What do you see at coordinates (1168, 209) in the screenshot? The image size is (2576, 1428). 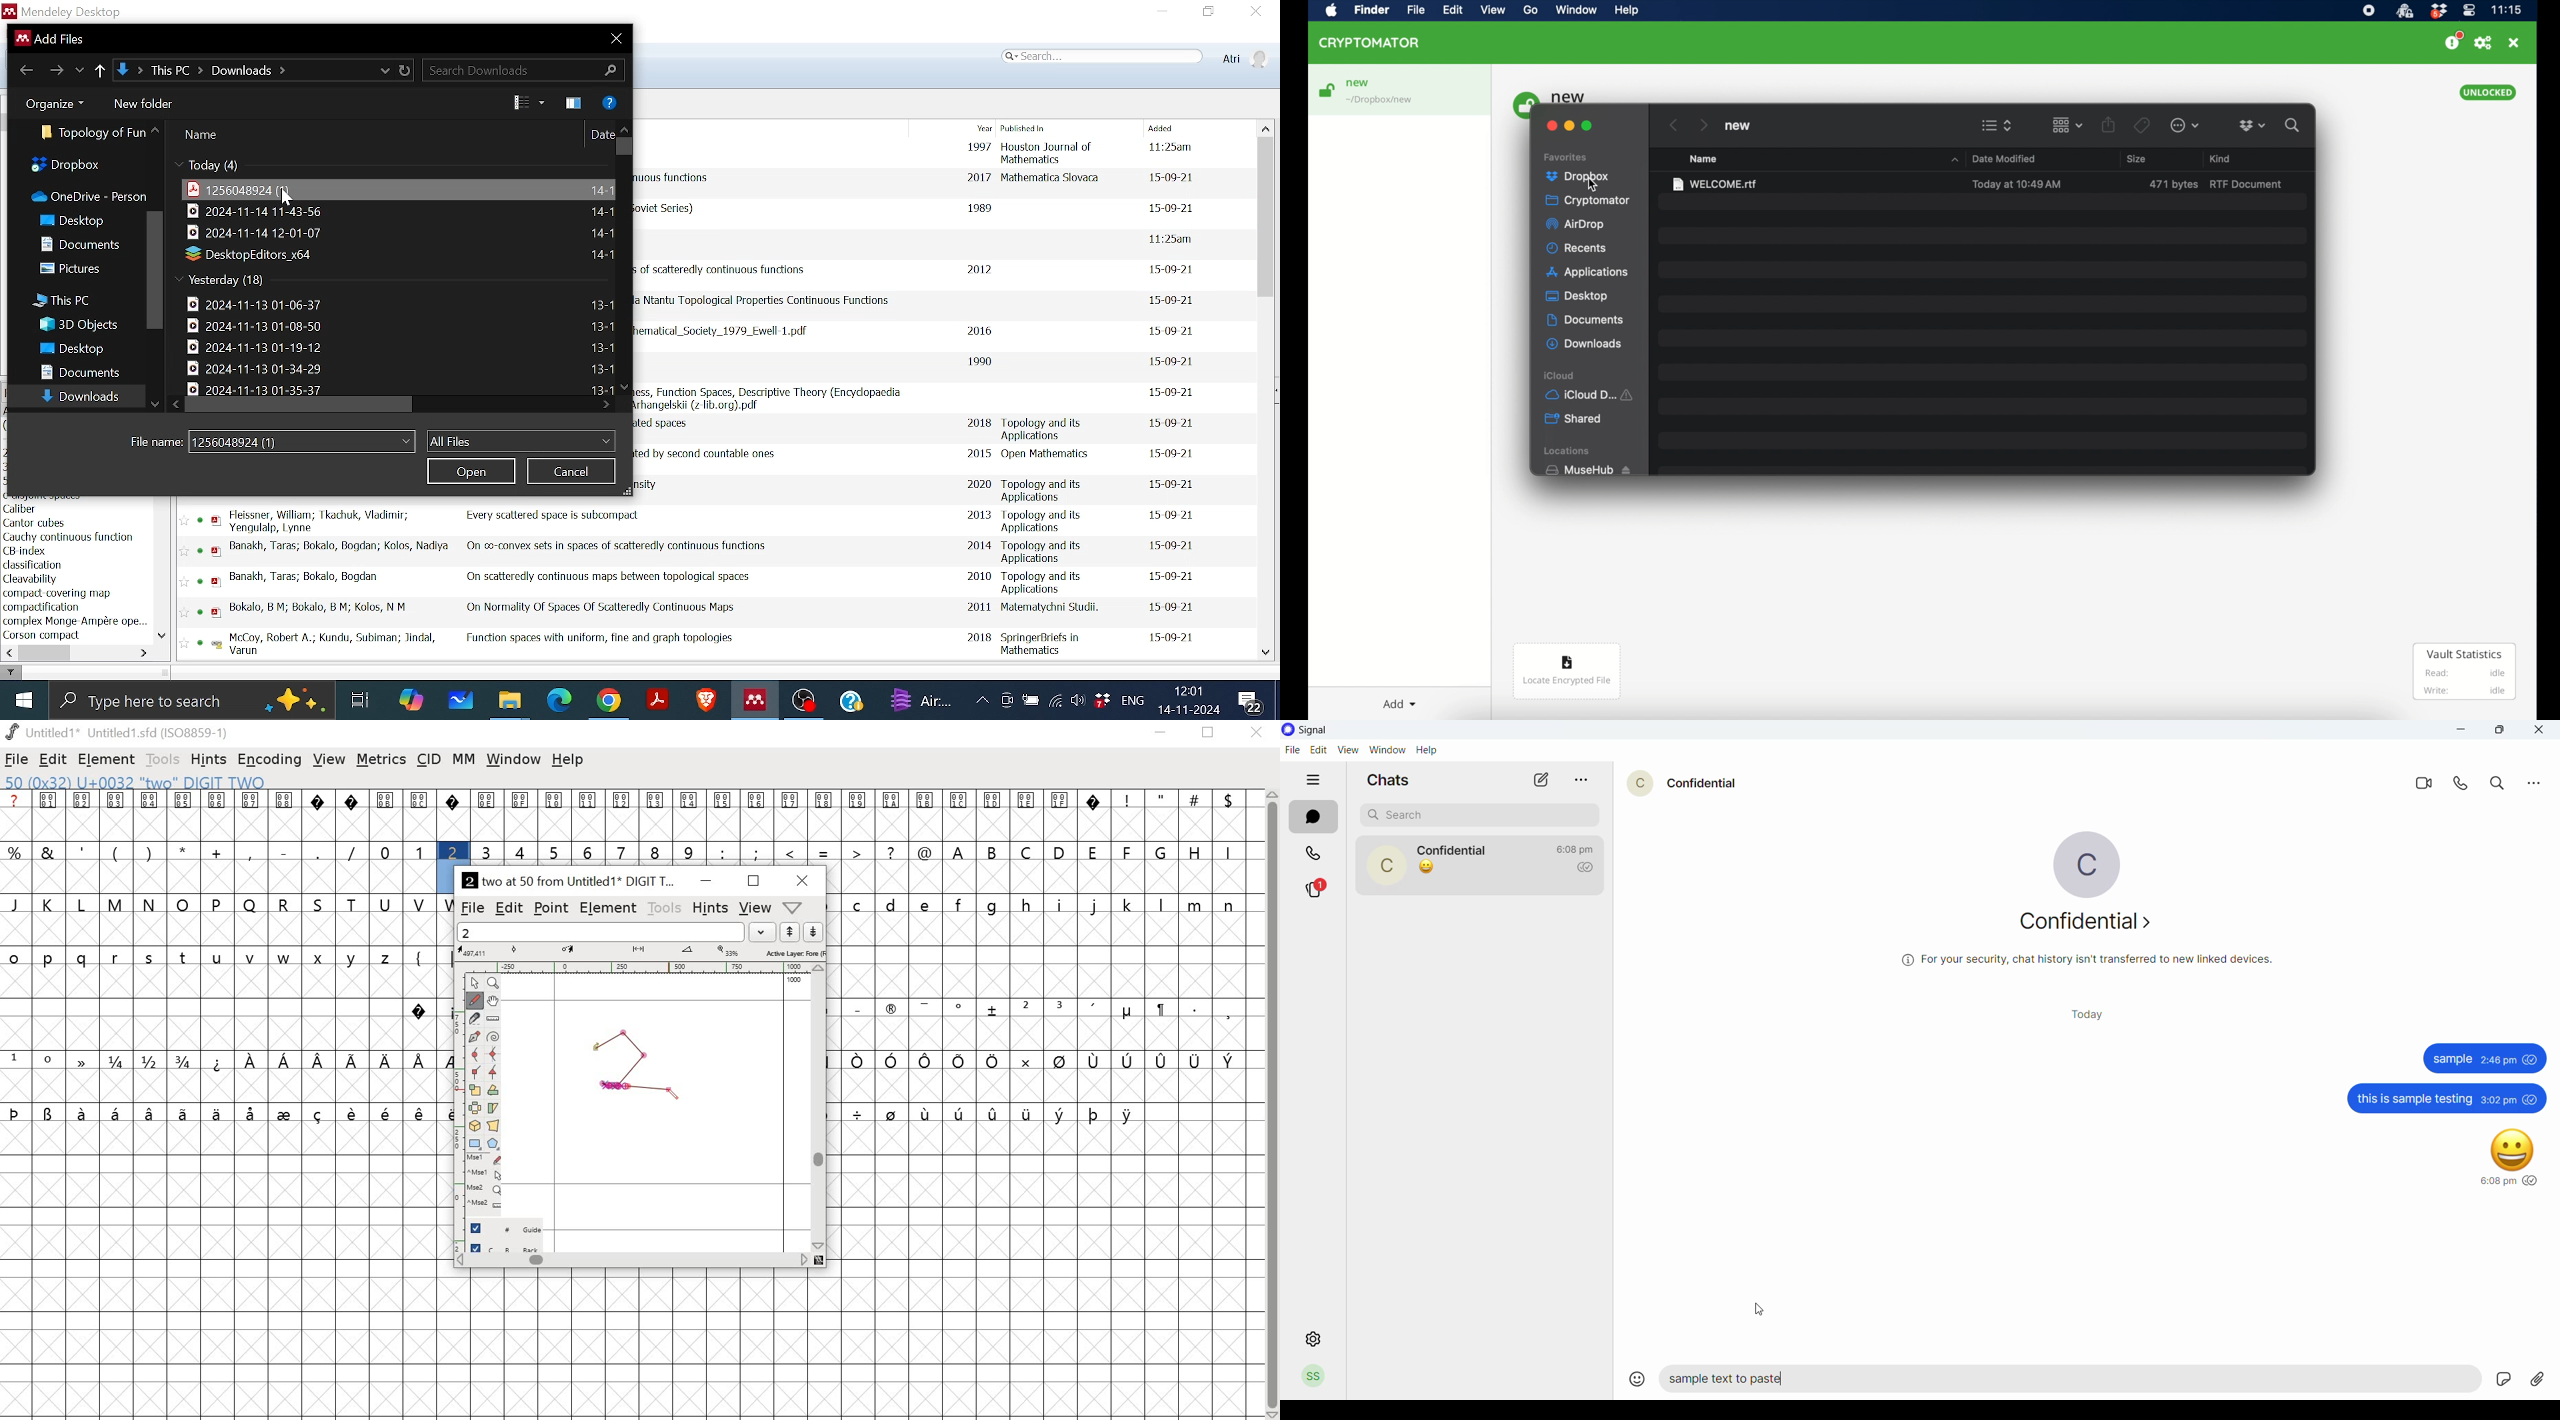 I see `date` at bounding box center [1168, 209].